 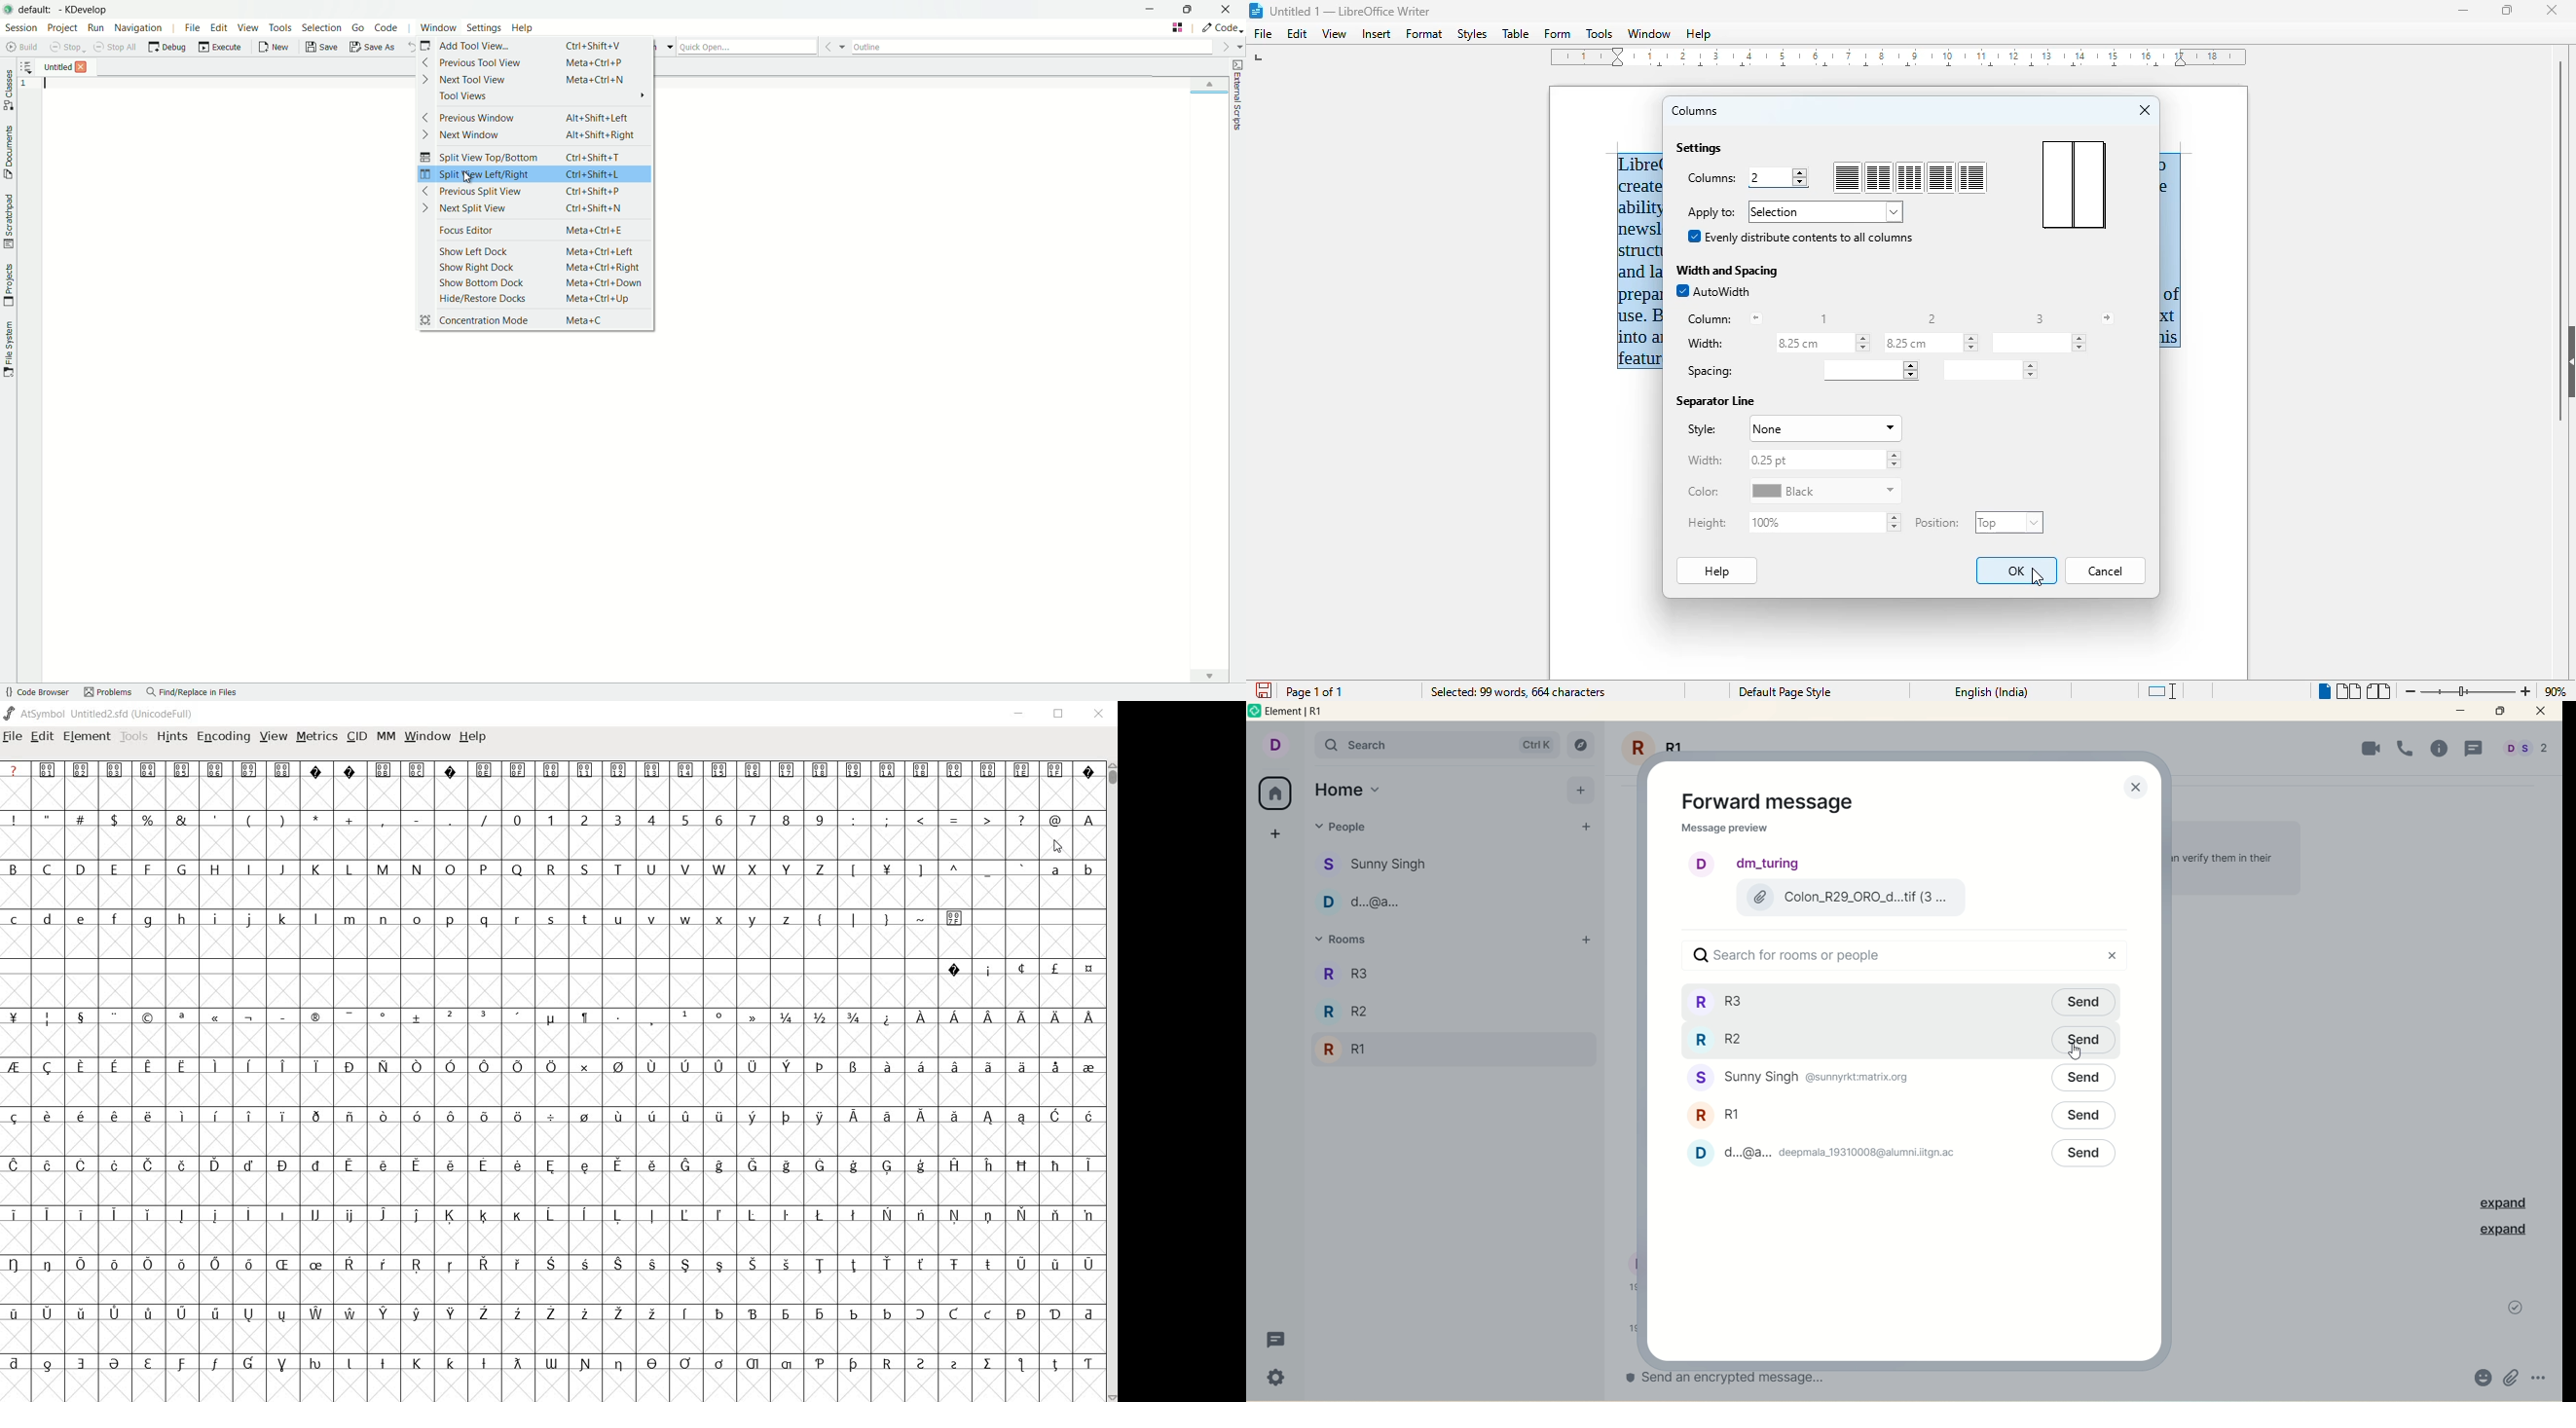 I want to click on Default page style, so click(x=1788, y=692).